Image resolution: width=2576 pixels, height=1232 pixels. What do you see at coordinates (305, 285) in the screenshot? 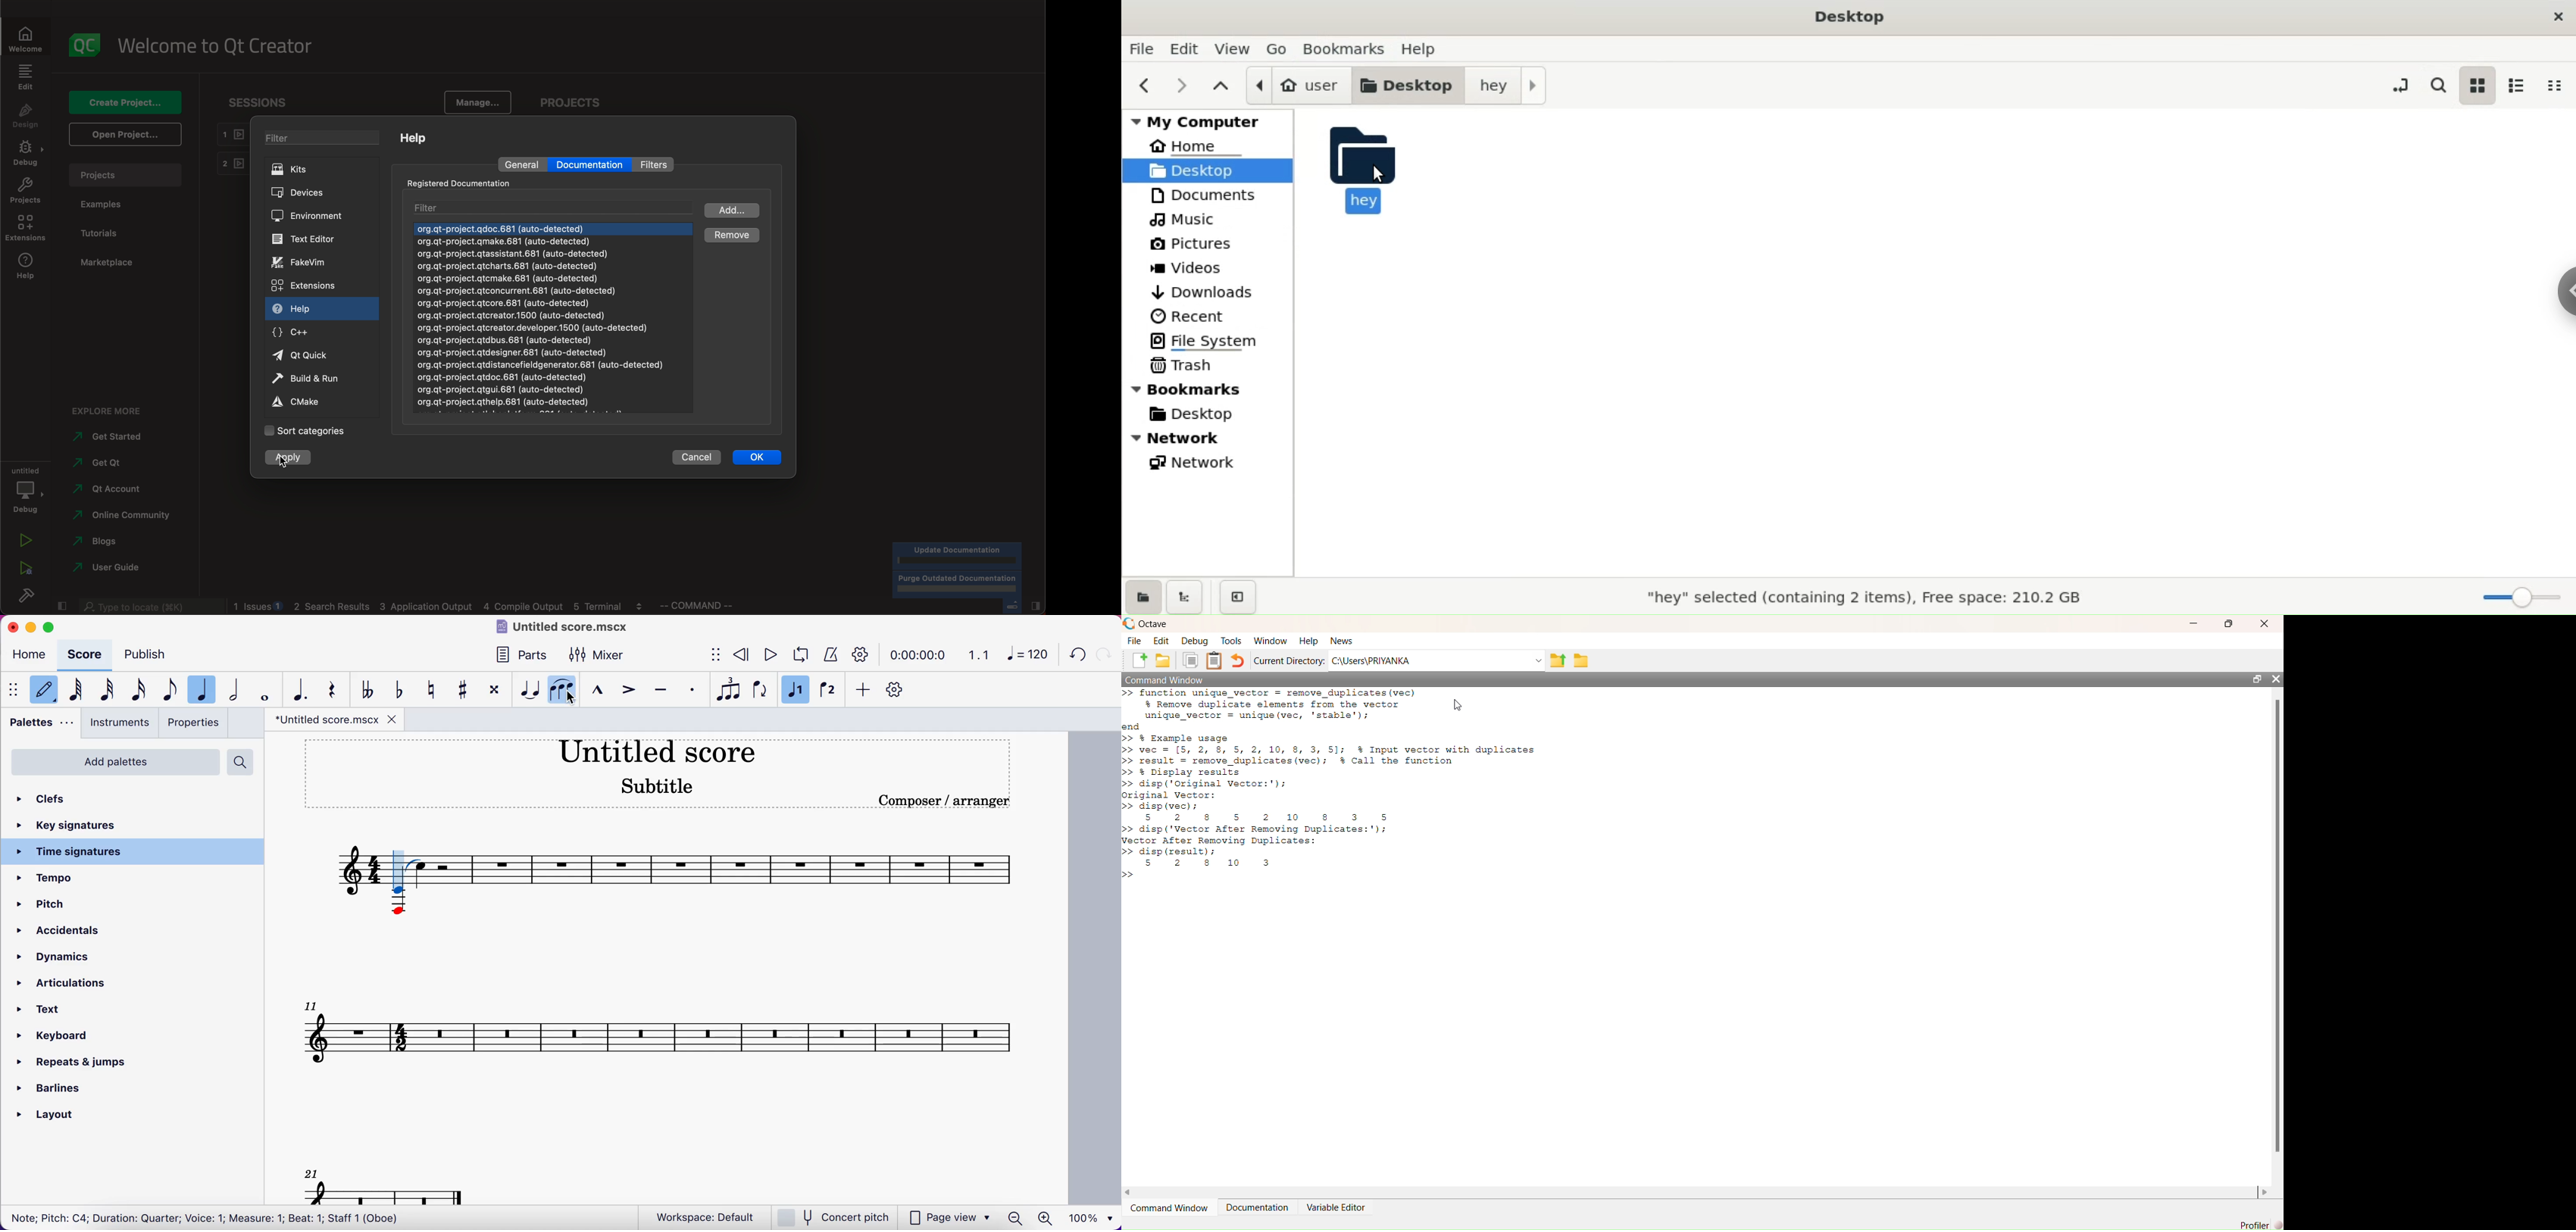
I see `extensions` at bounding box center [305, 285].